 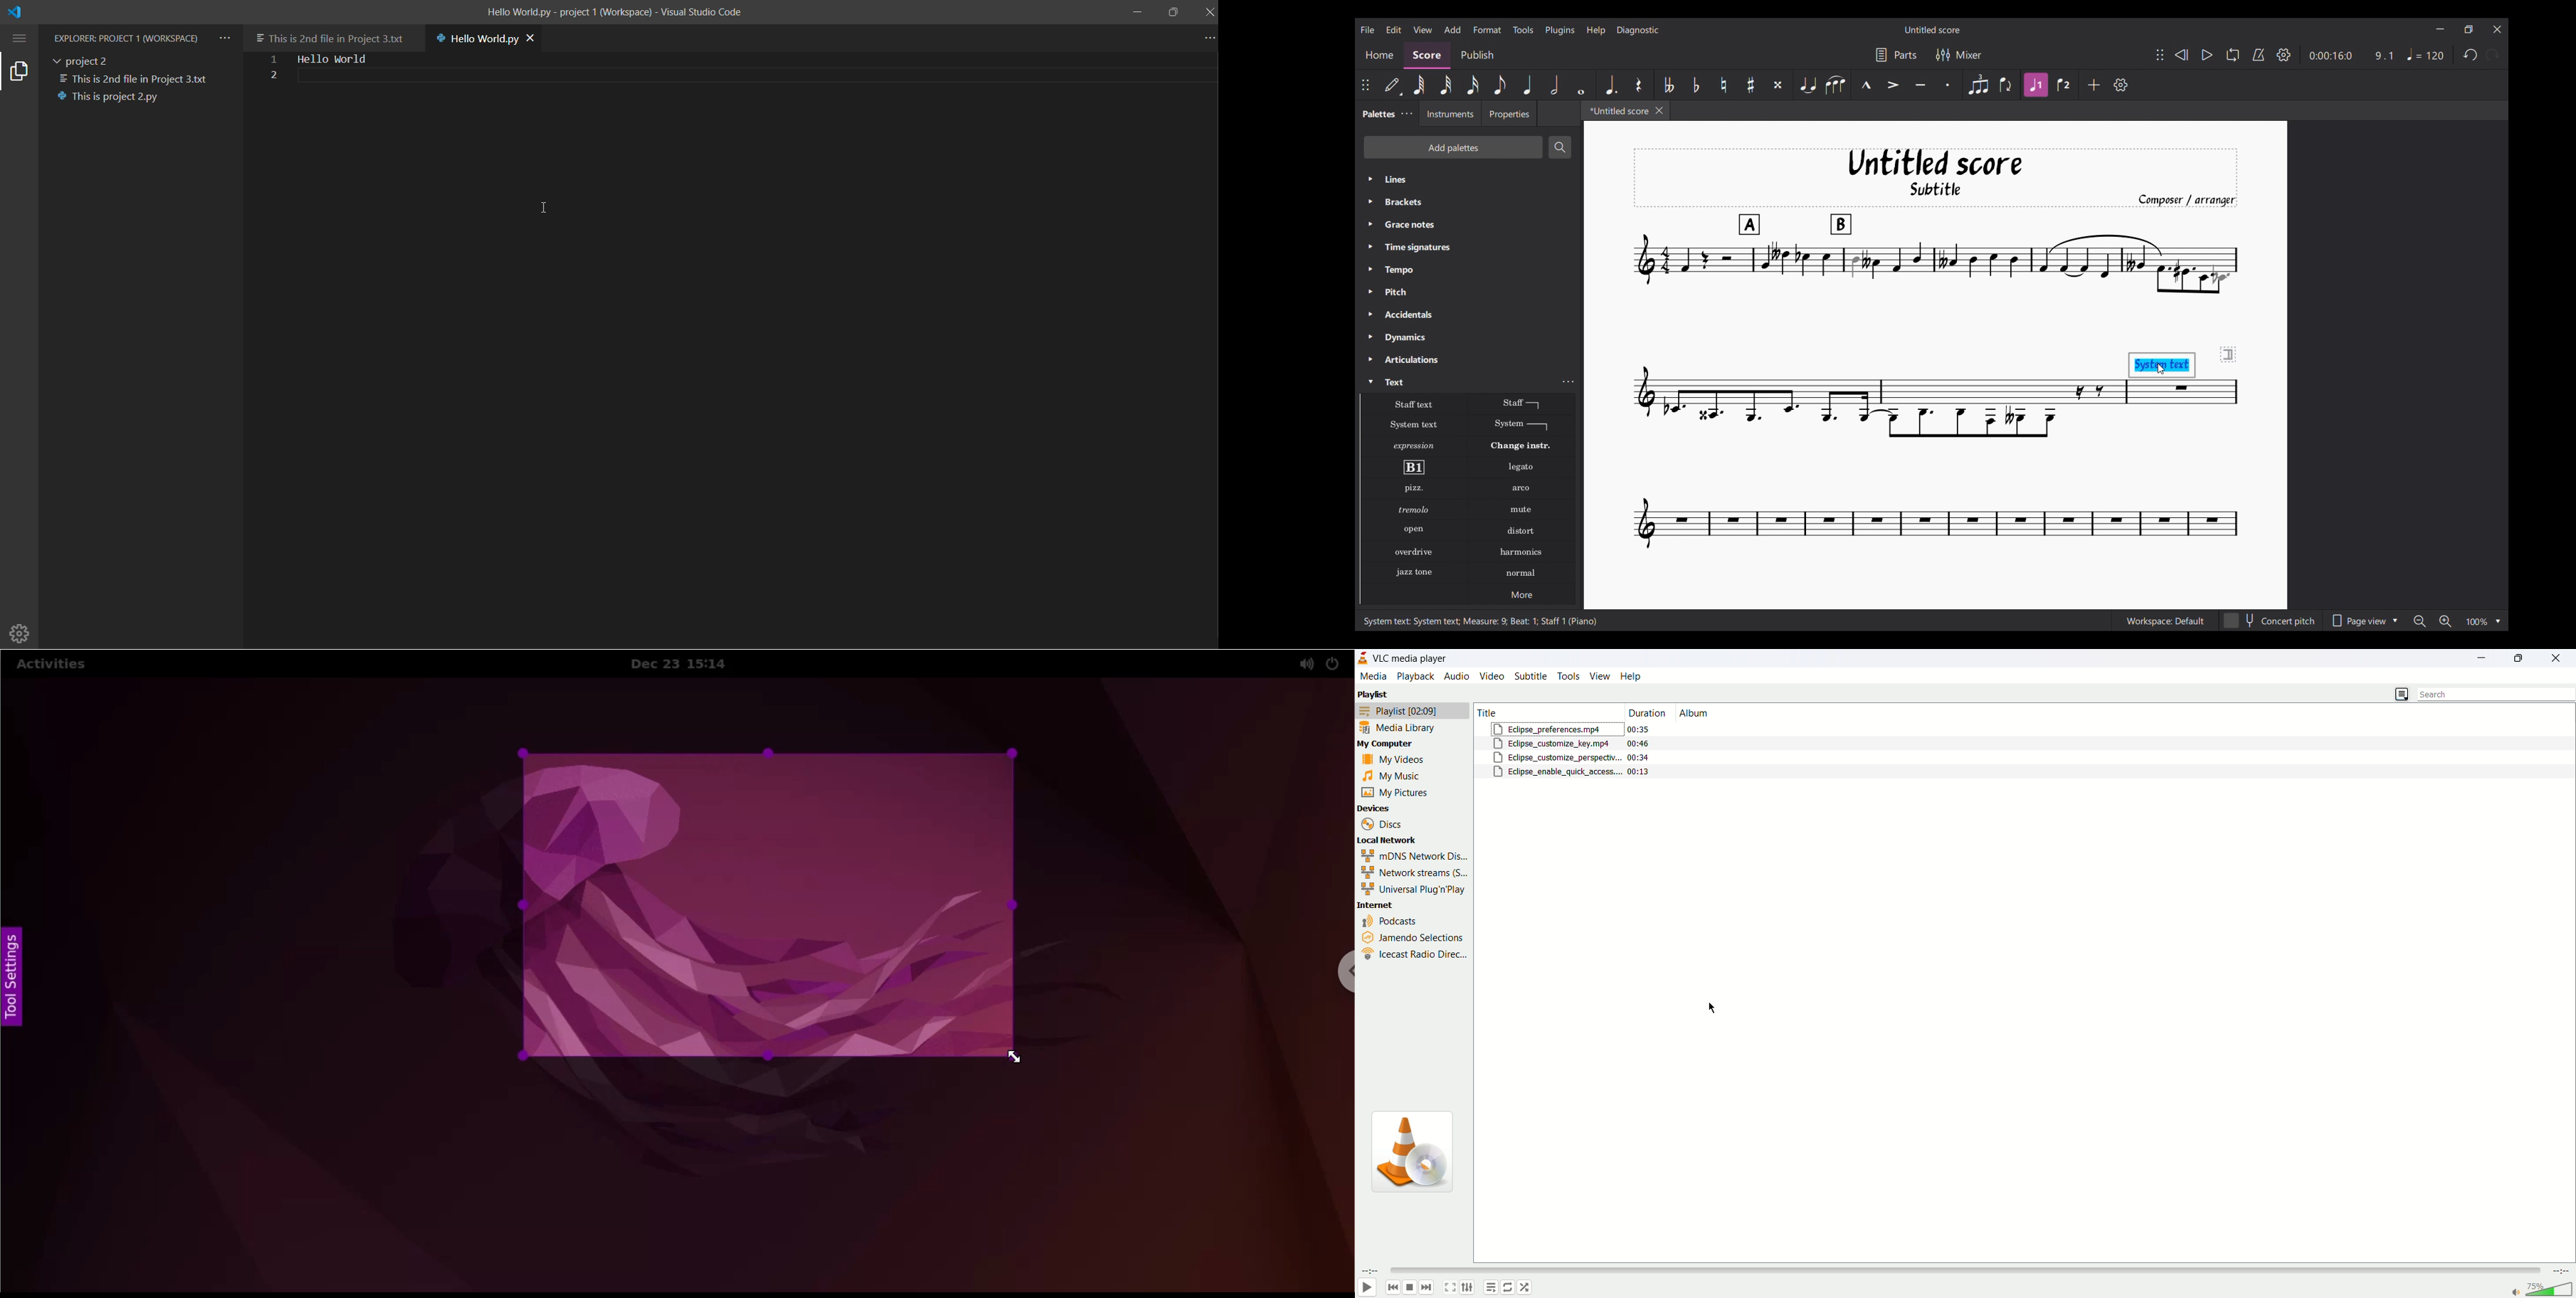 What do you see at coordinates (1414, 446) in the screenshot?
I see `Expression text` at bounding box center [1414, 446].